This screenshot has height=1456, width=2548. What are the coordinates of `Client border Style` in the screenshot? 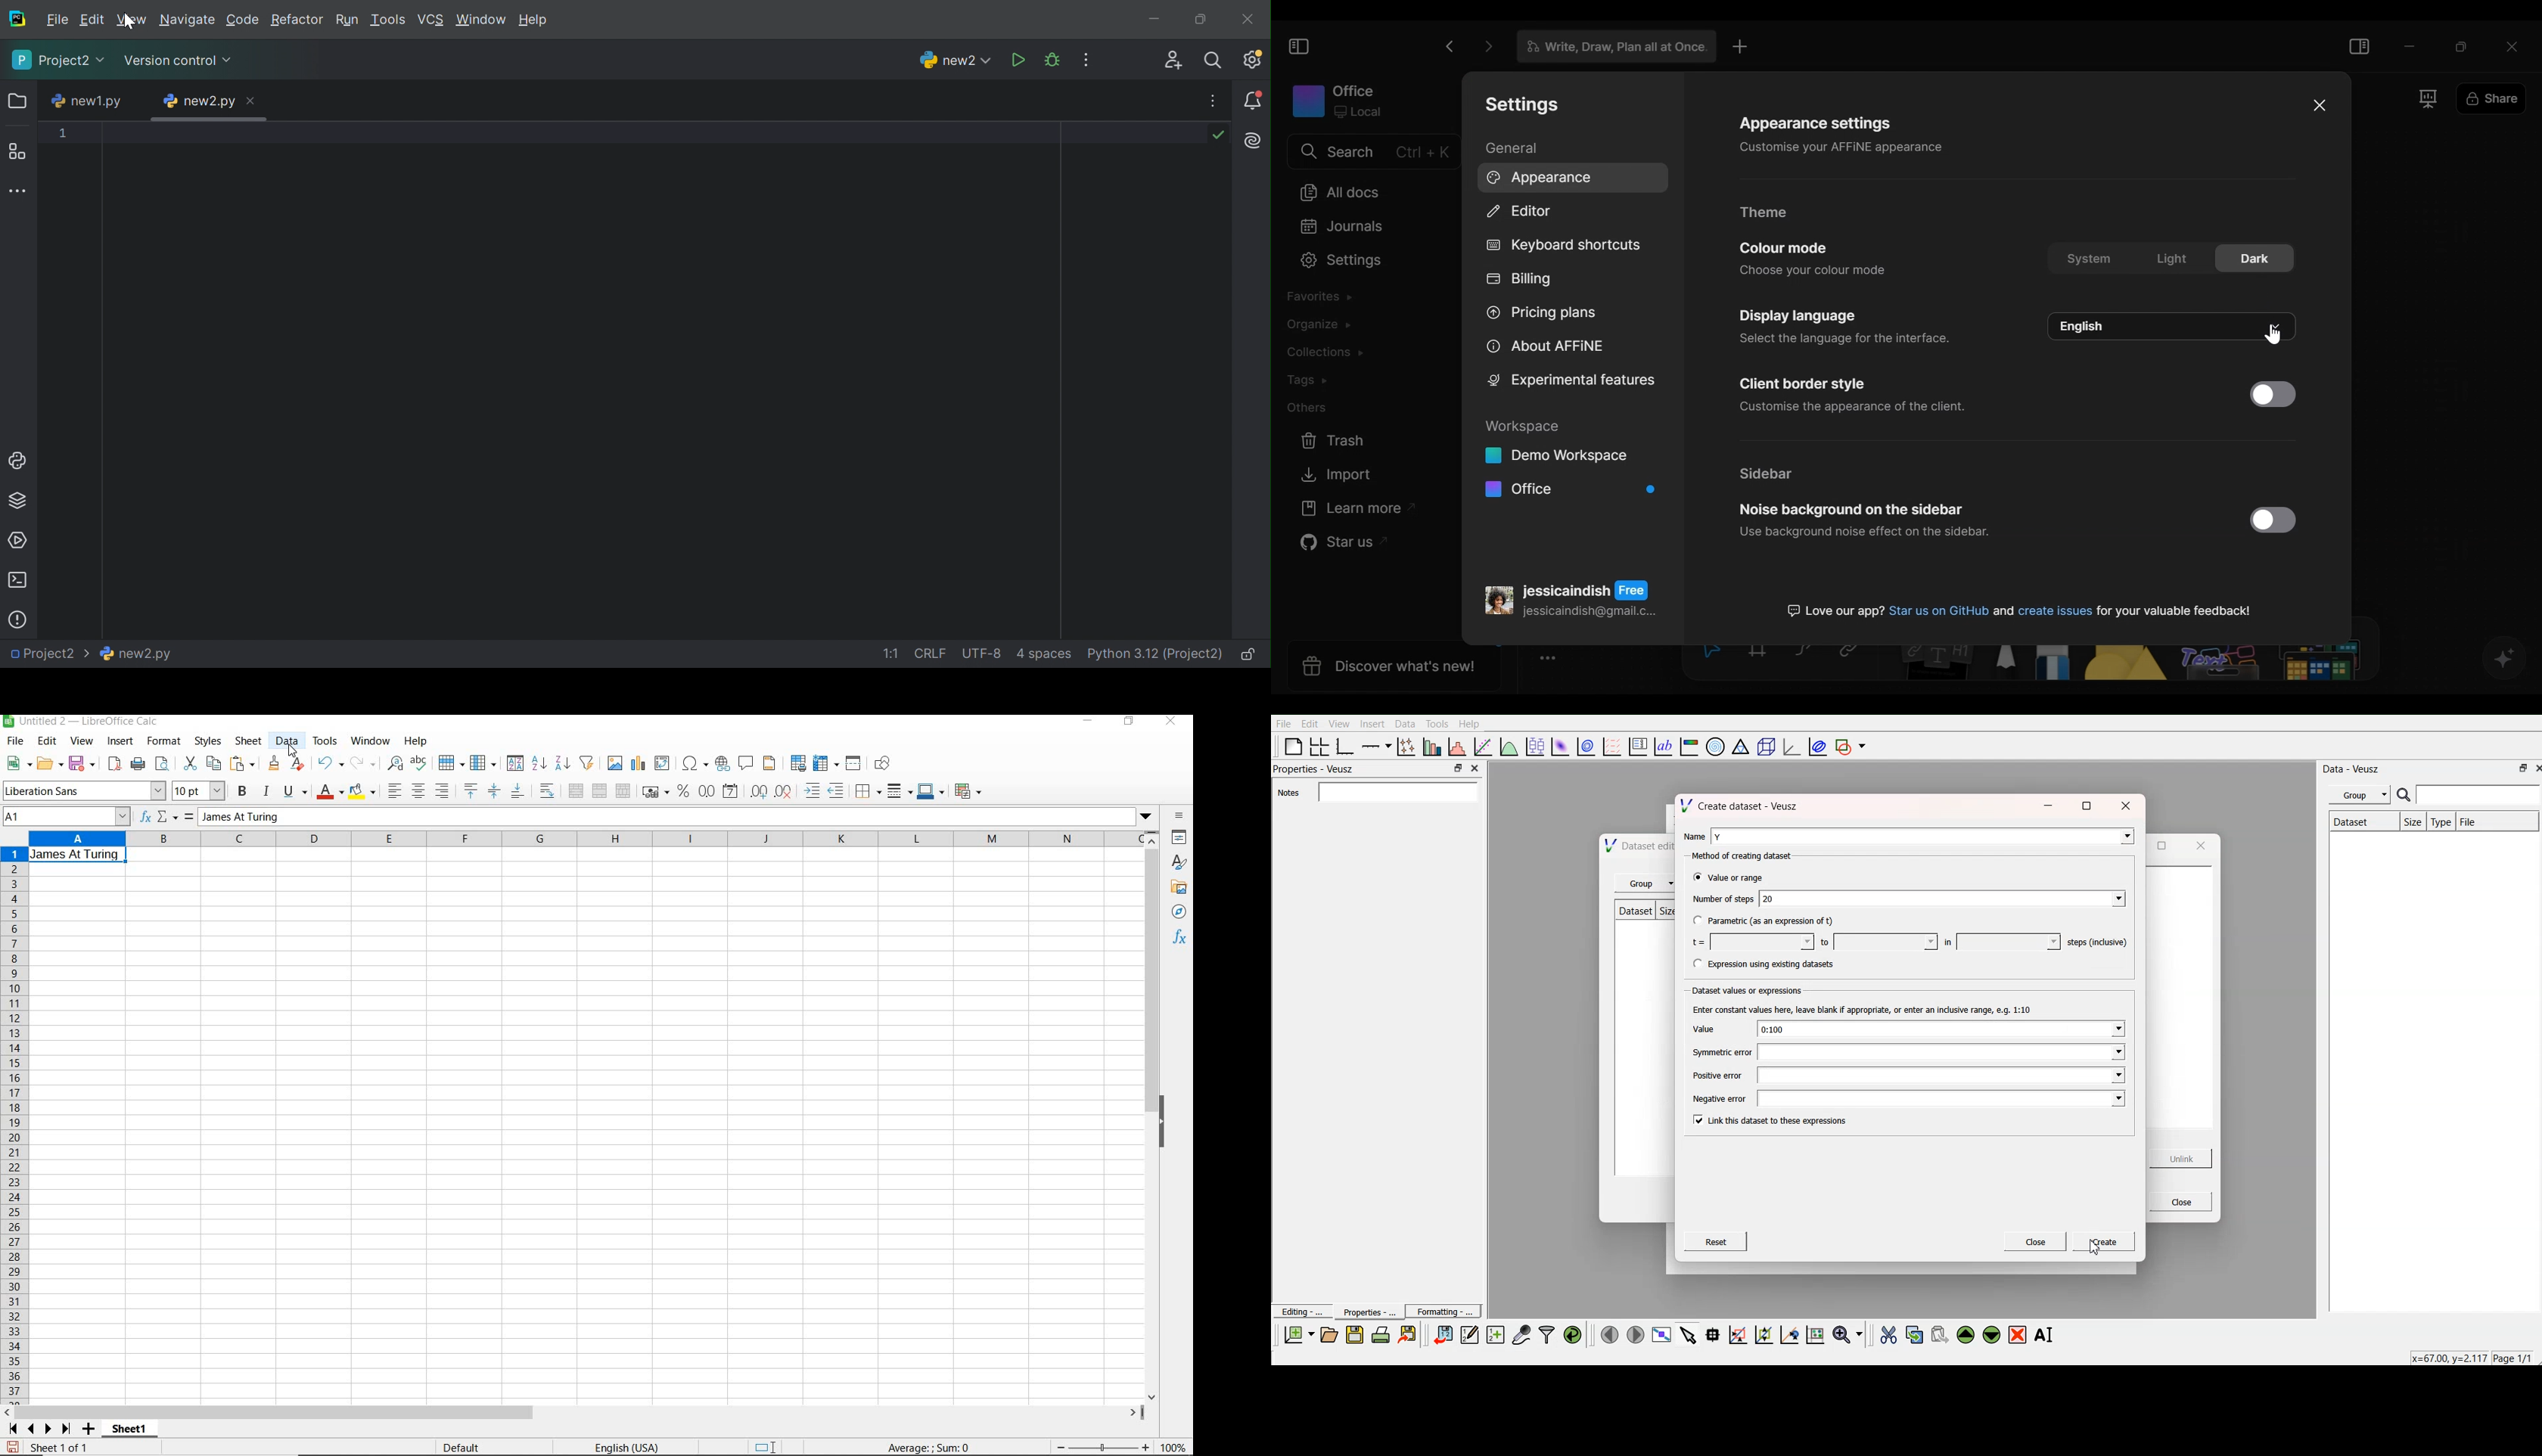 It's located at (1852, 395).